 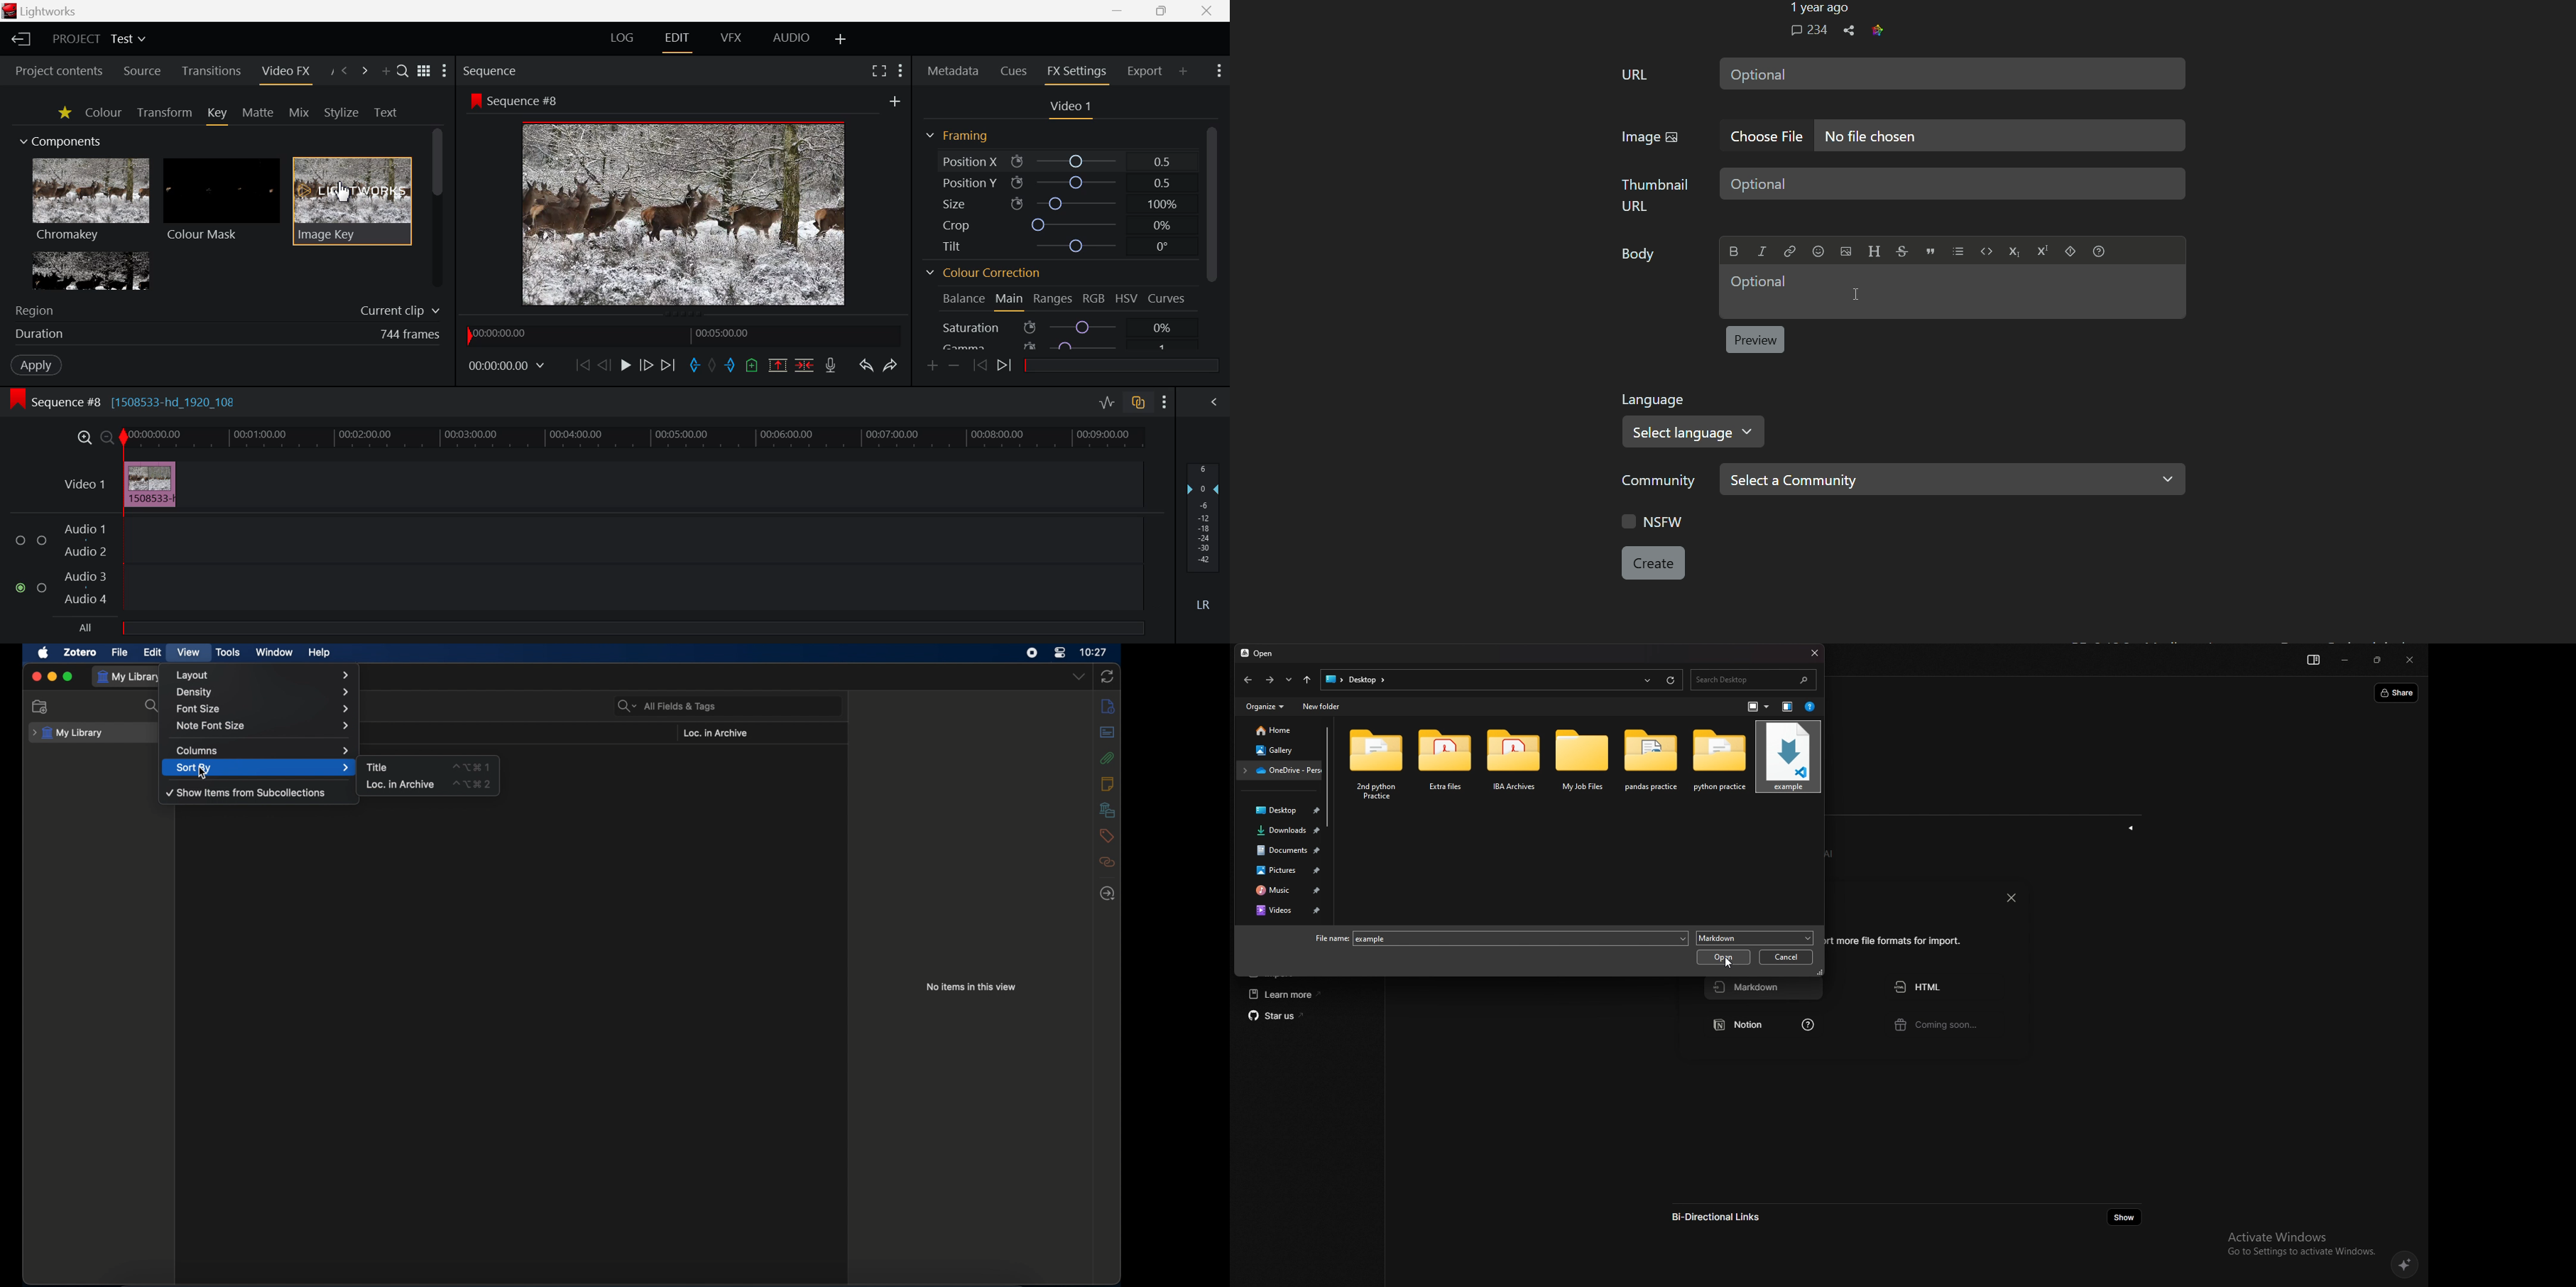 I want to click on Bold, so click(x=1735, y=251).